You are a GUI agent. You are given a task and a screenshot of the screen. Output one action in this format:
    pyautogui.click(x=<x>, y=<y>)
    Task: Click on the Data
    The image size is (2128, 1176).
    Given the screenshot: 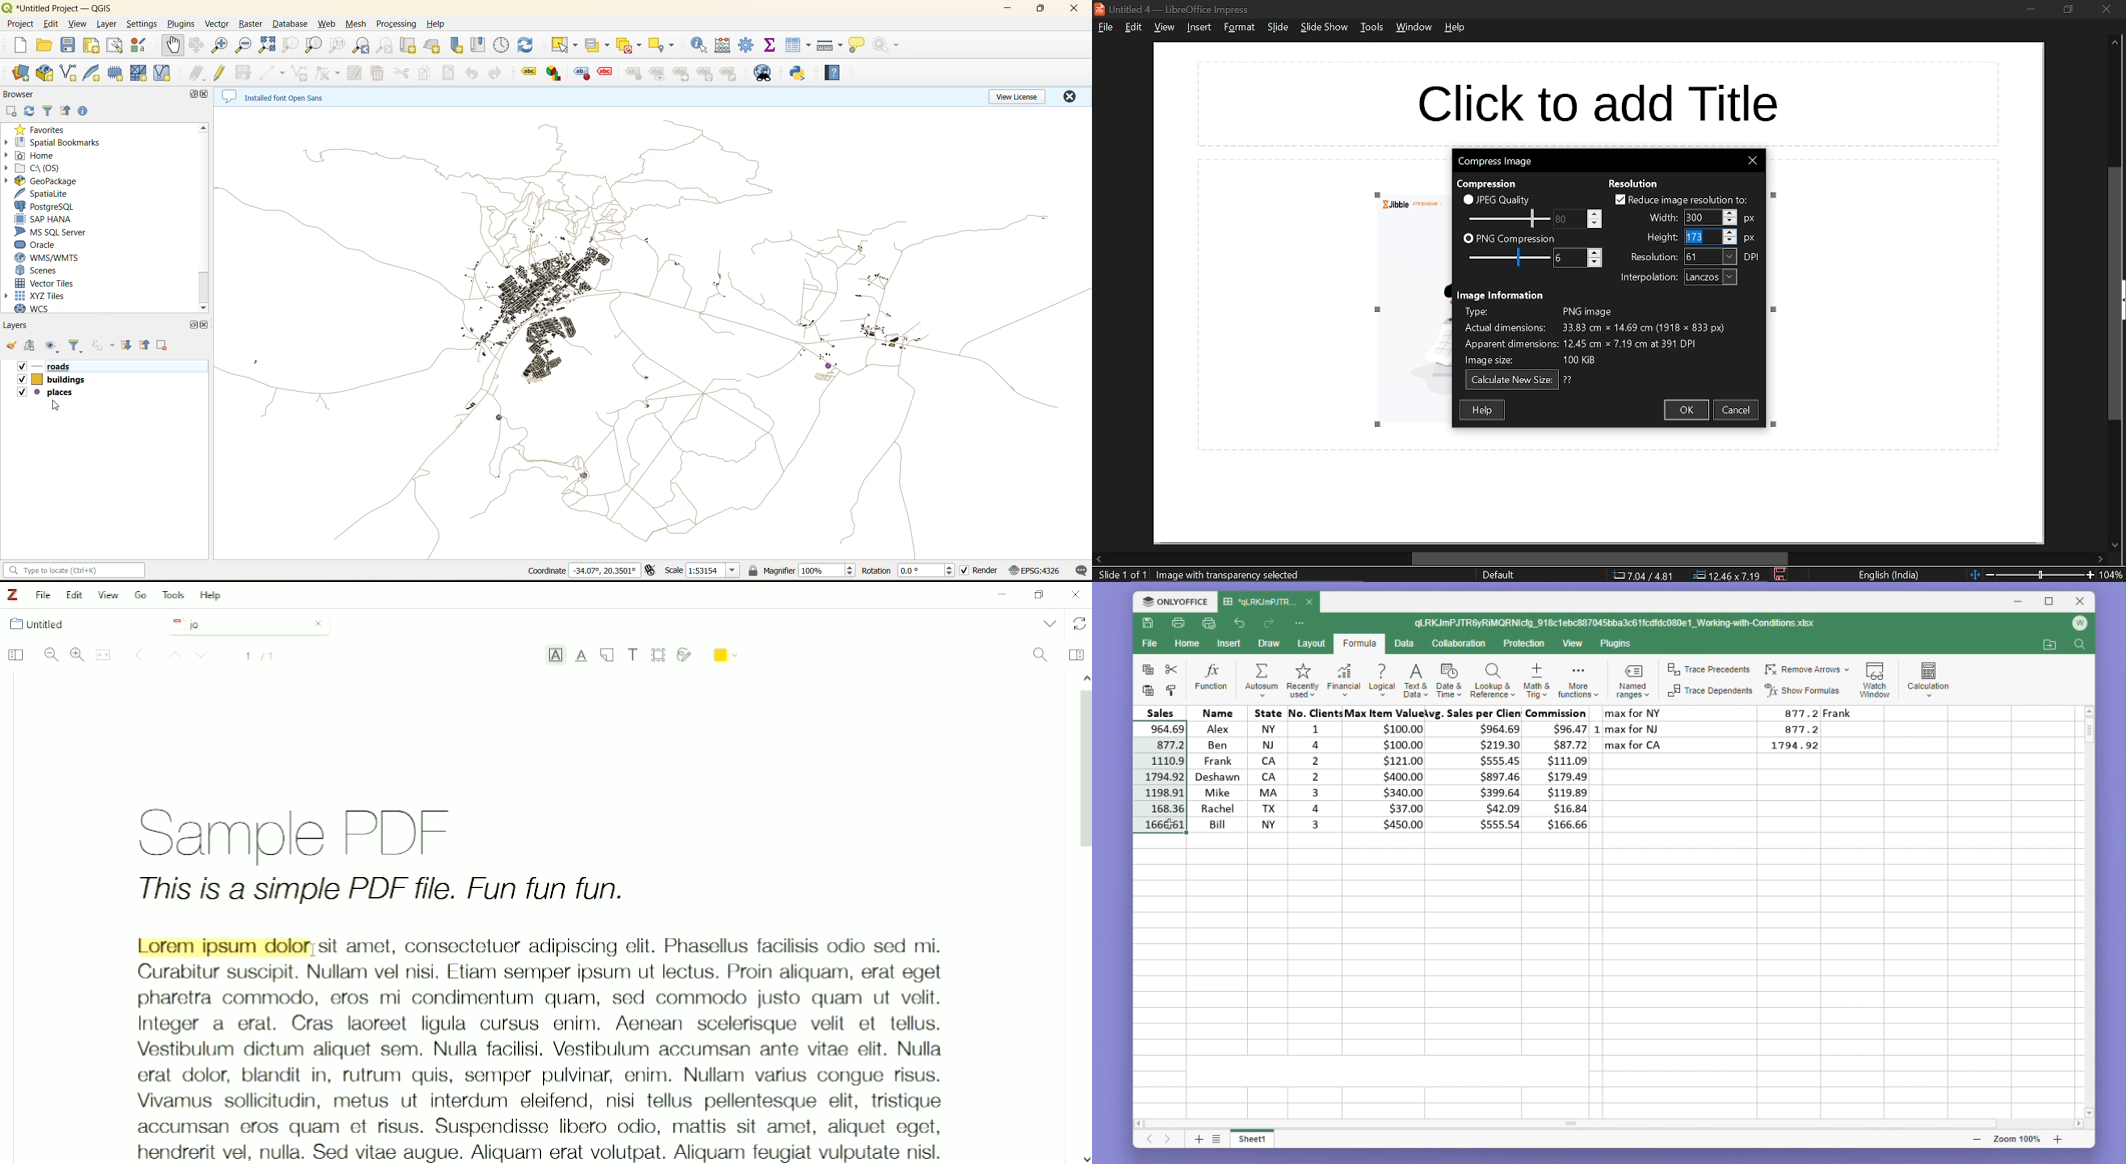 What is the action you would take?
    pyautogui.click(x=1403, y=643)
    